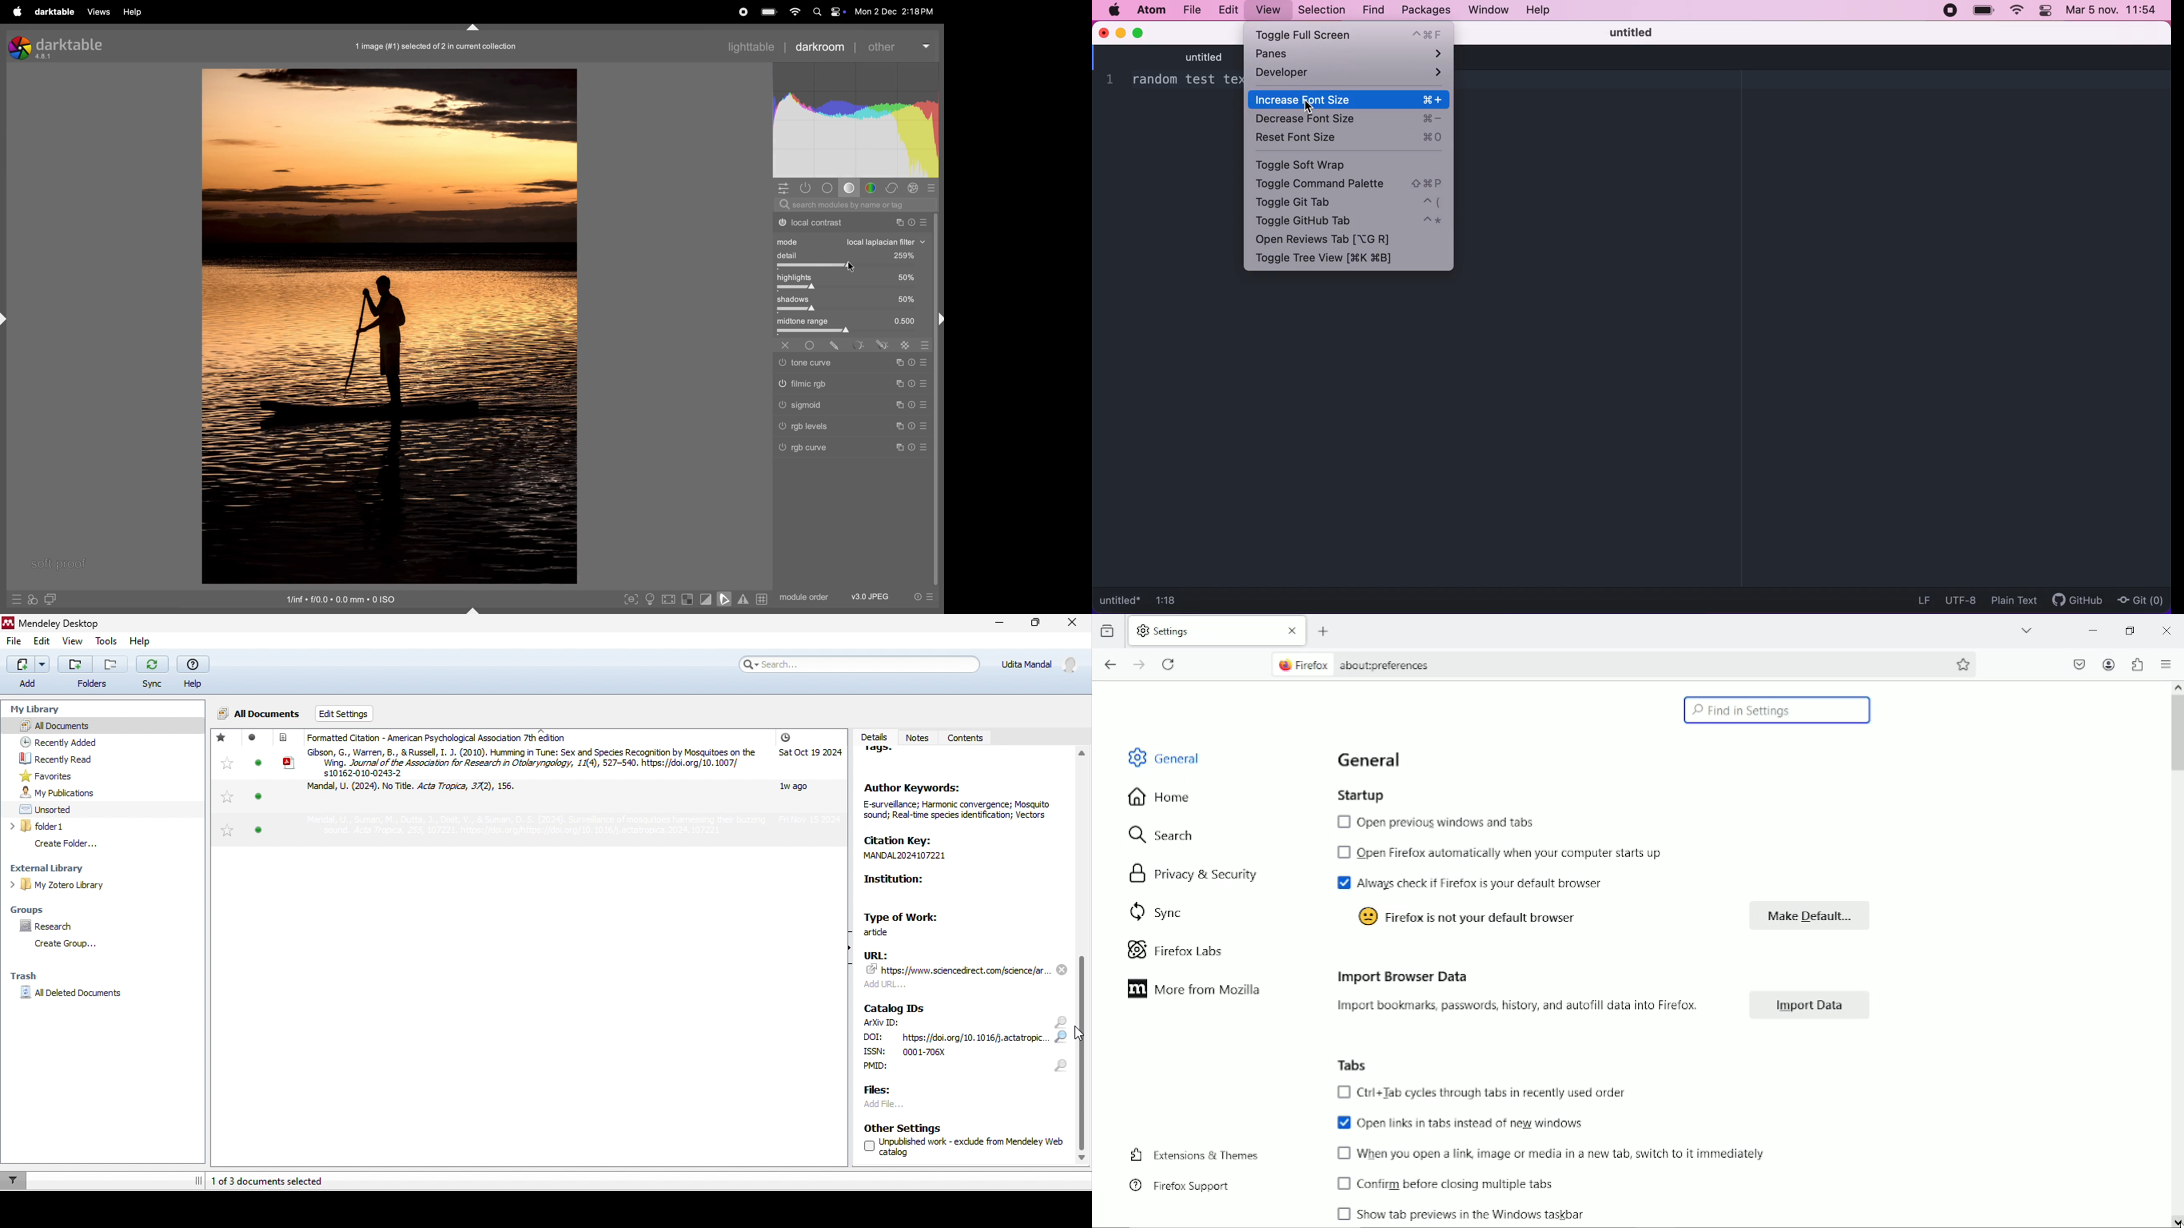 This screenshot has height=1232, width=2184. I want to click on sign, so click(925, 385).